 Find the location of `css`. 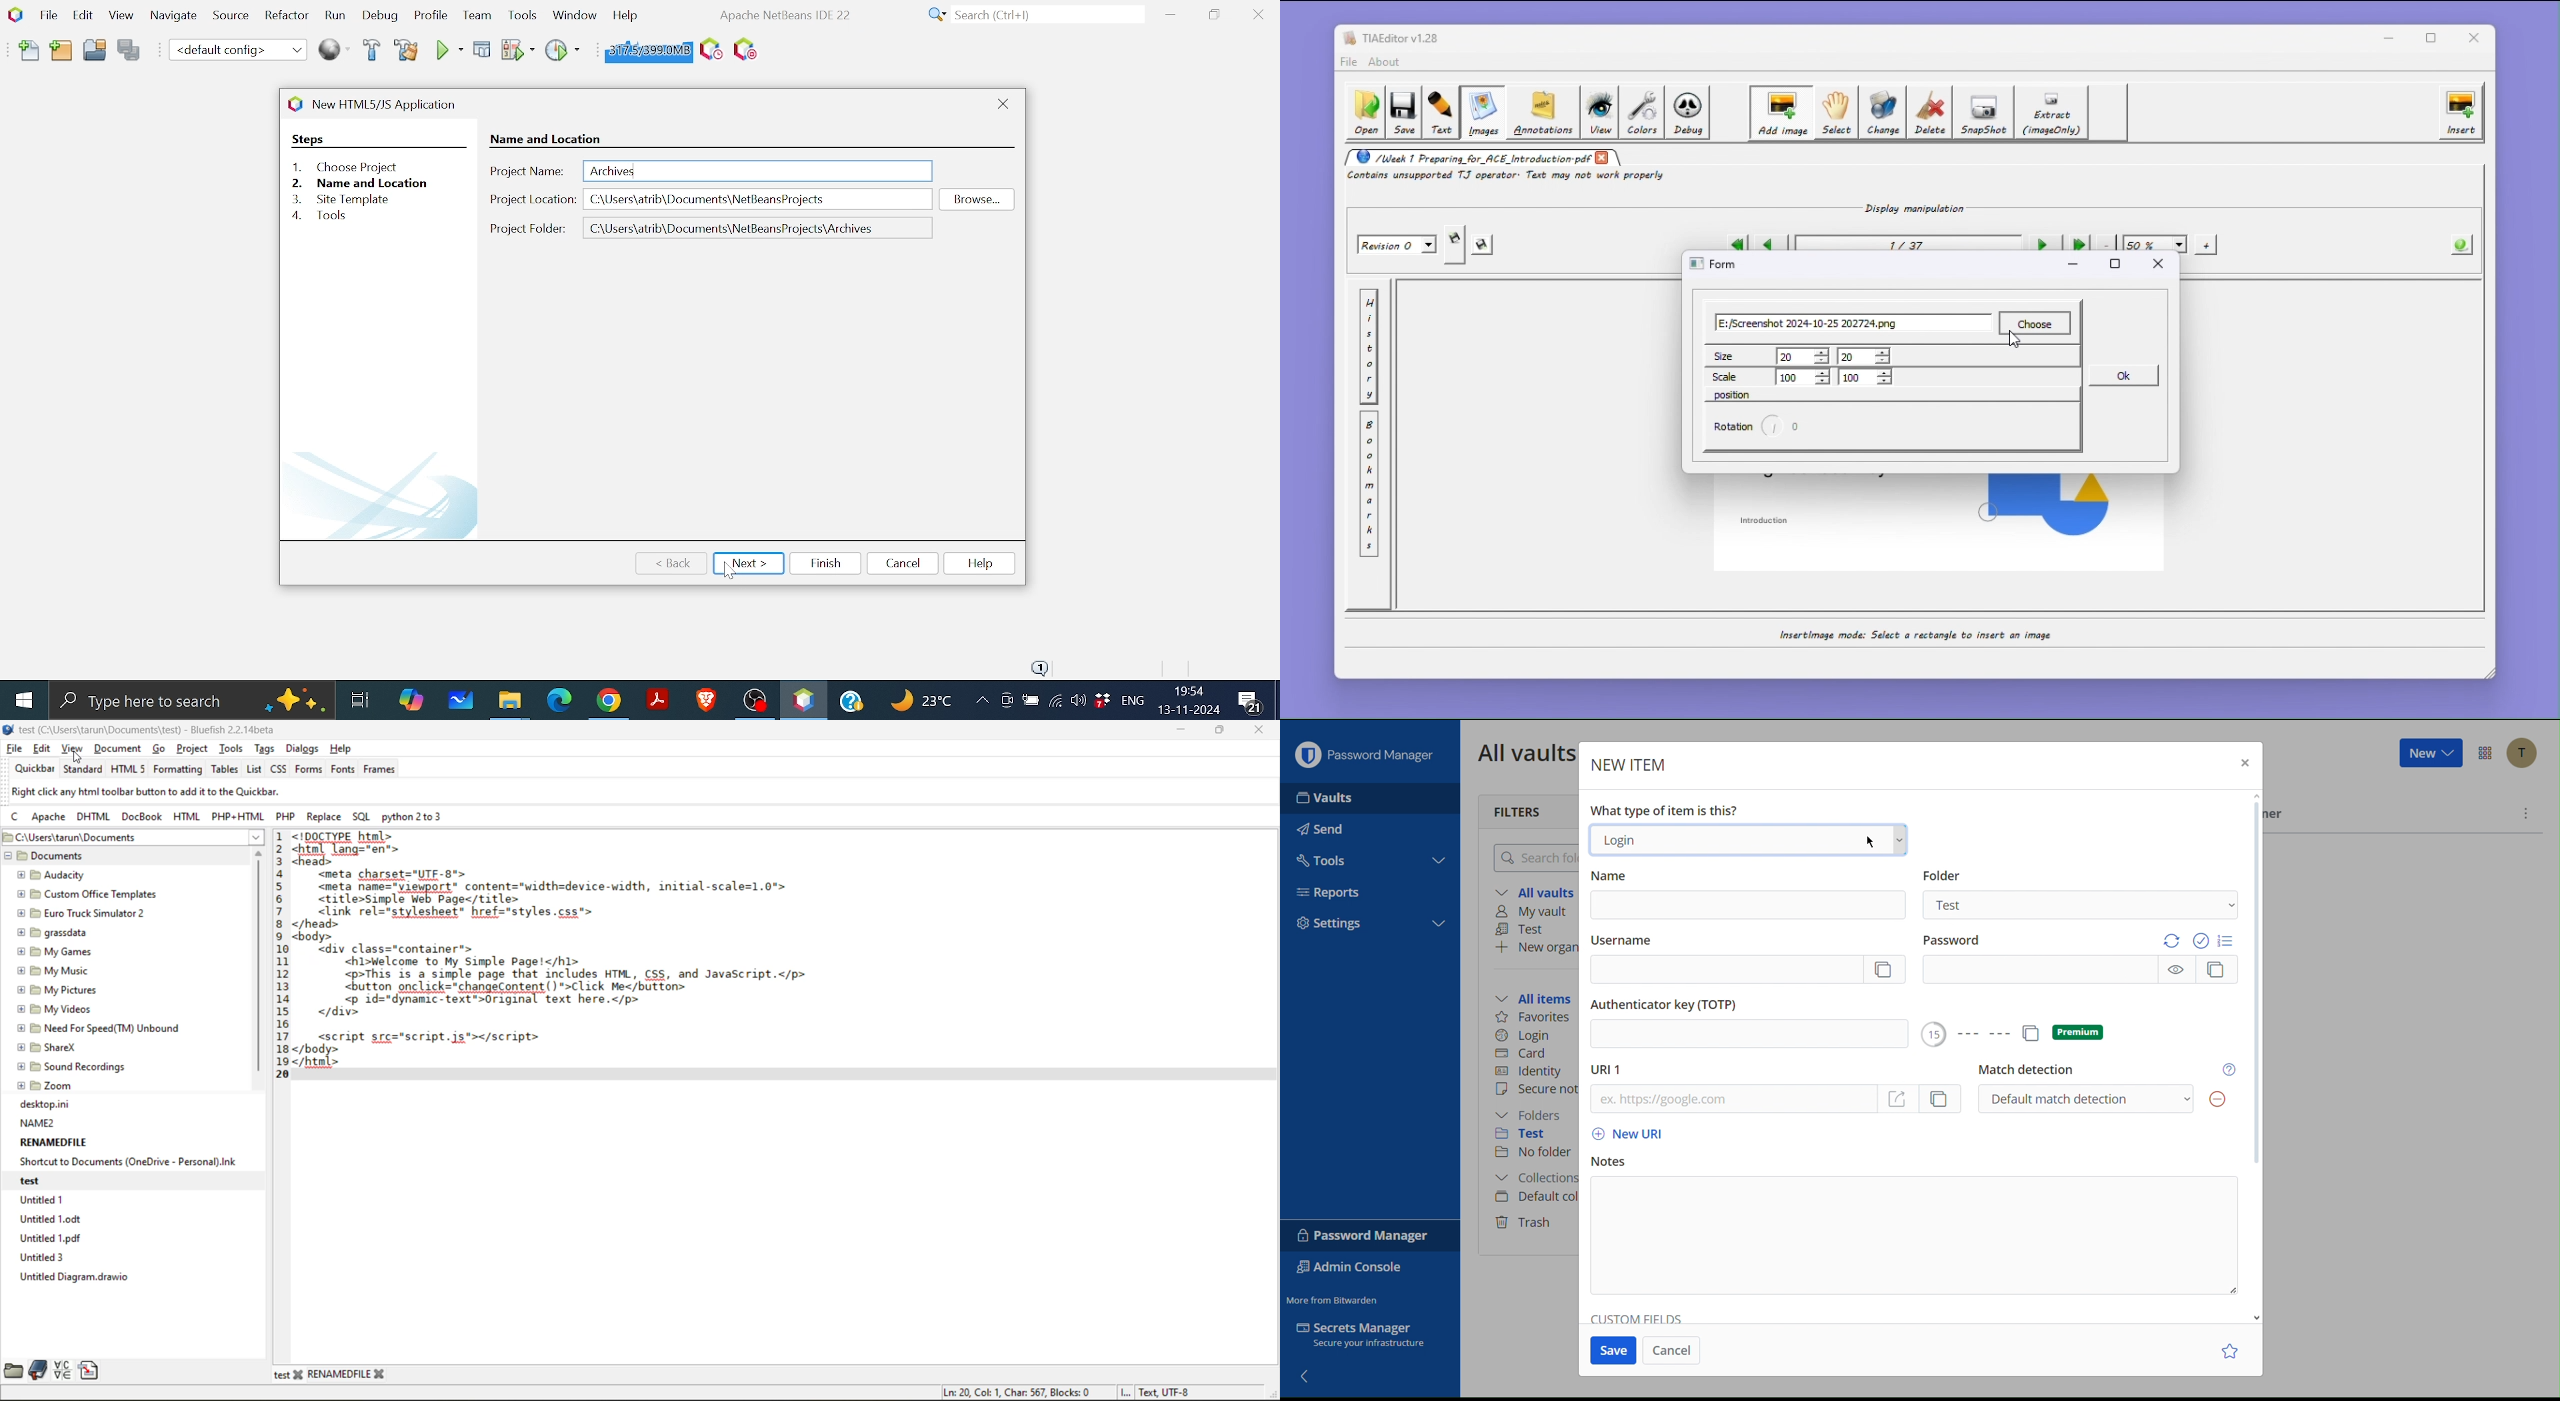

css is located at coordinates (282, 771).